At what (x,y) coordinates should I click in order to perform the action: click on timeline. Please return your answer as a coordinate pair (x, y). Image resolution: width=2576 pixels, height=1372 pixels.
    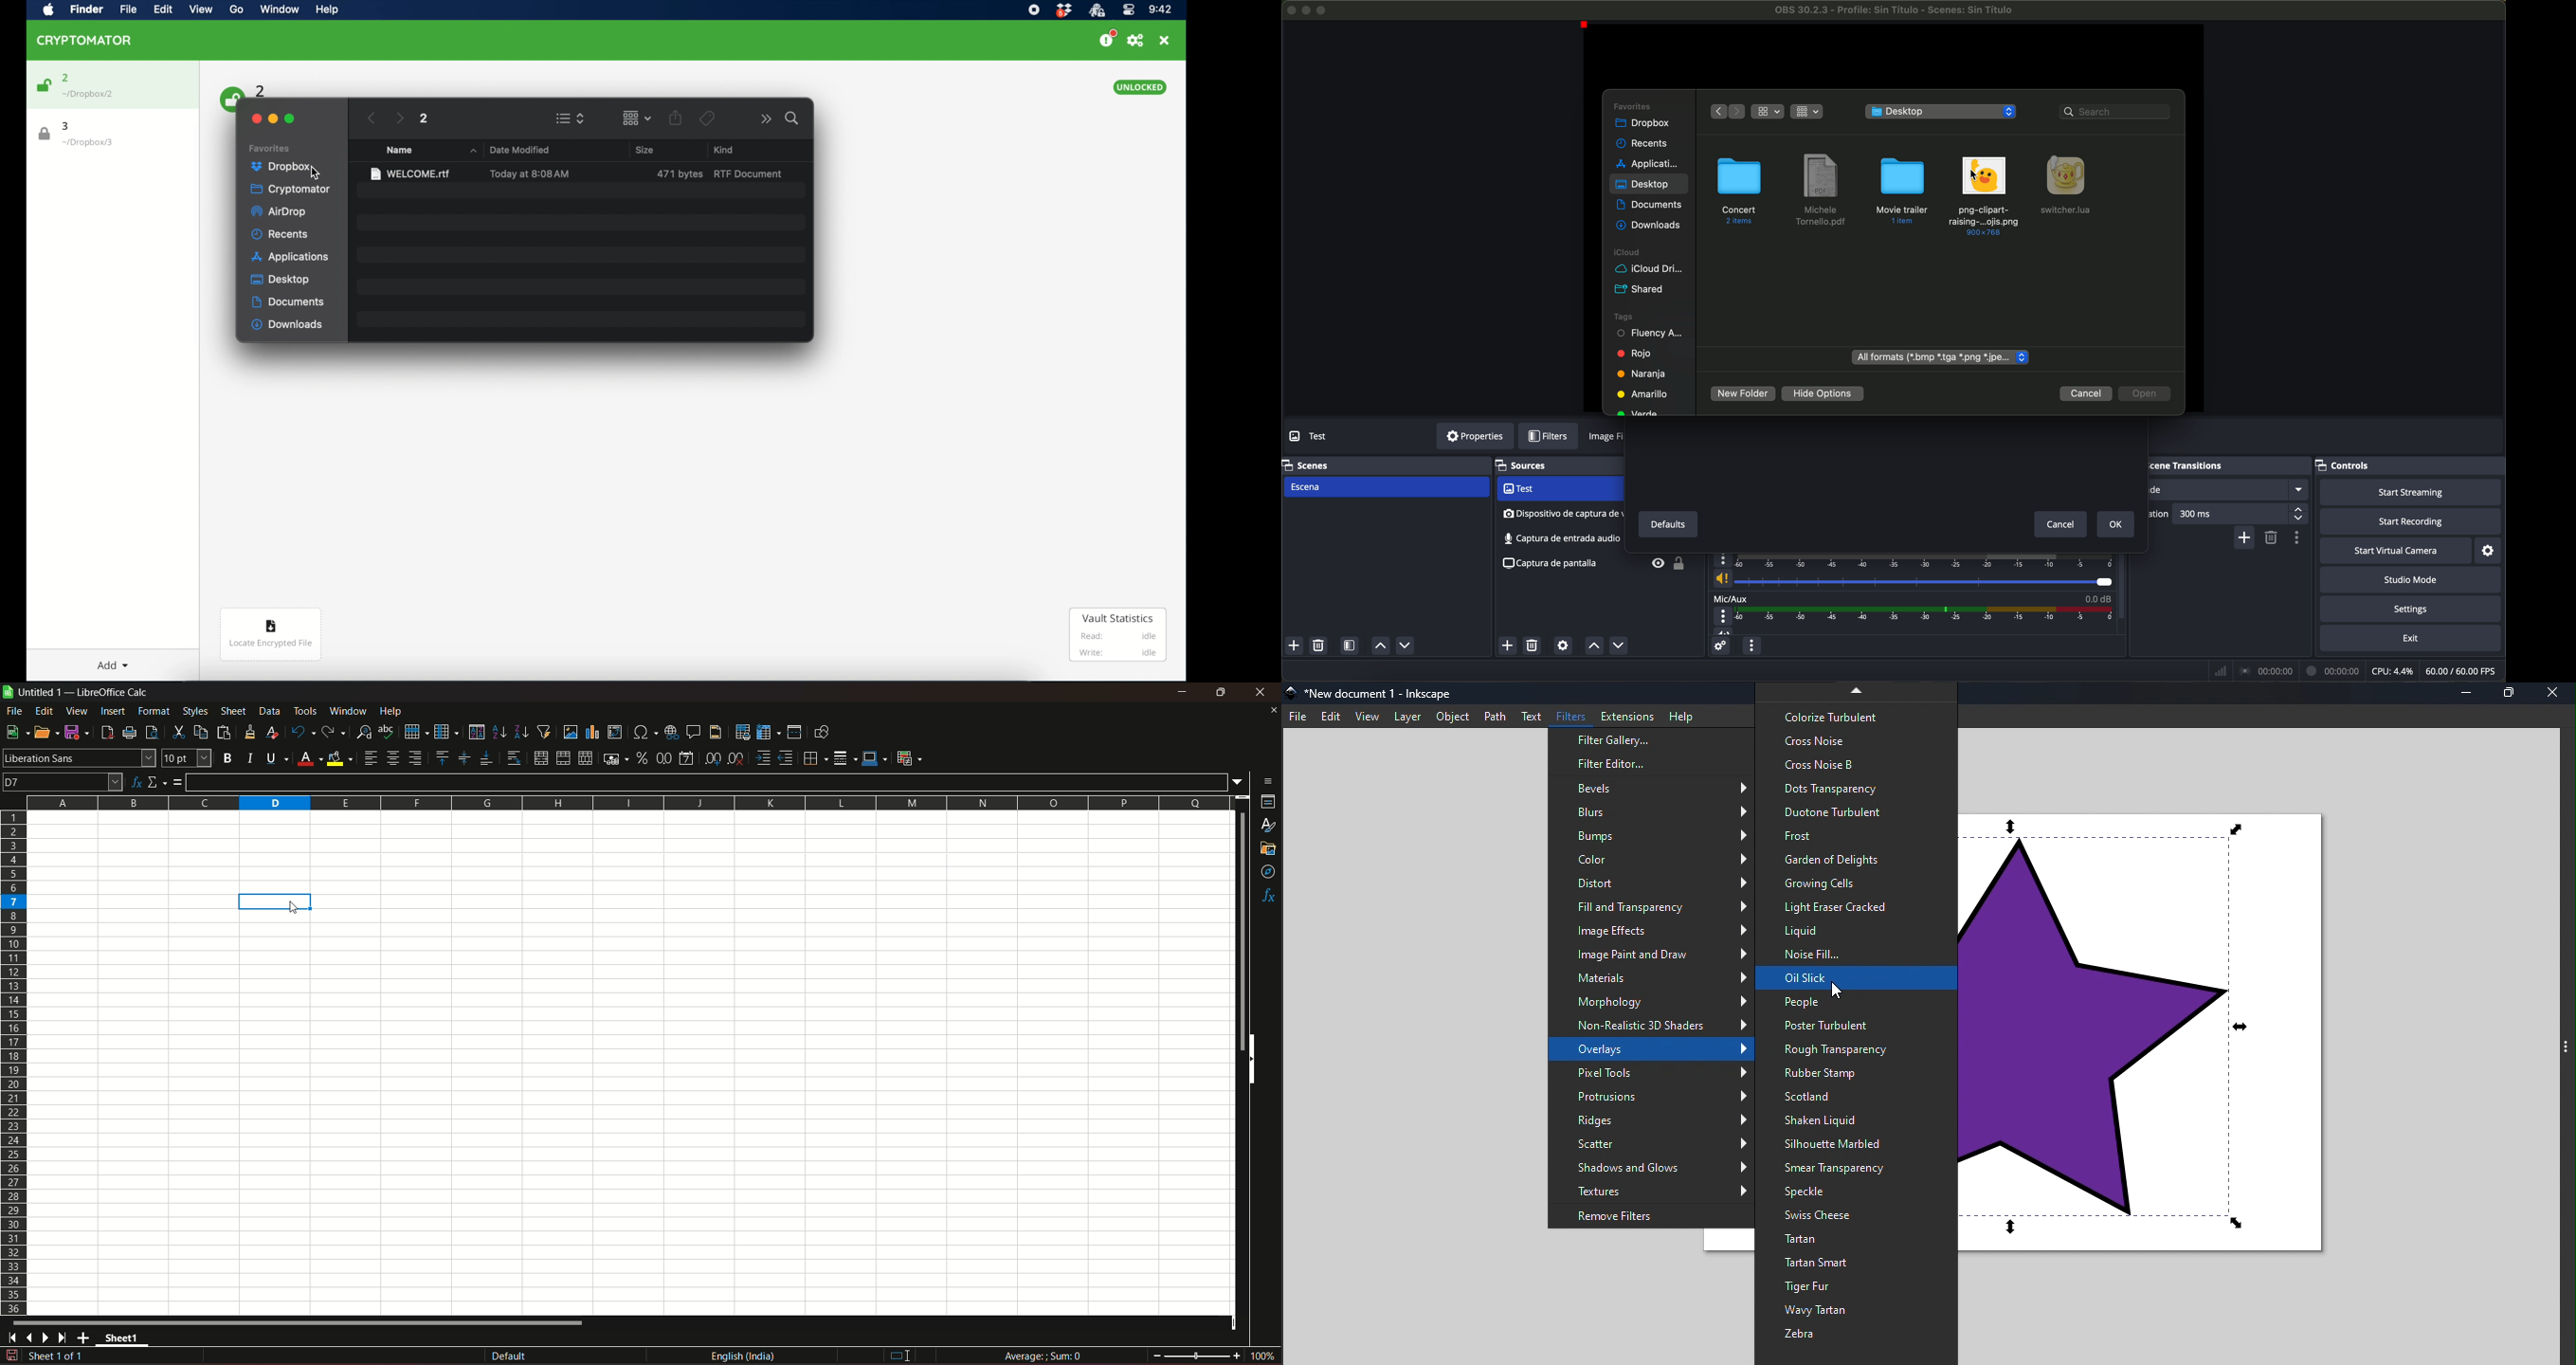
    Looking at the image, I should click on (1916, 560).